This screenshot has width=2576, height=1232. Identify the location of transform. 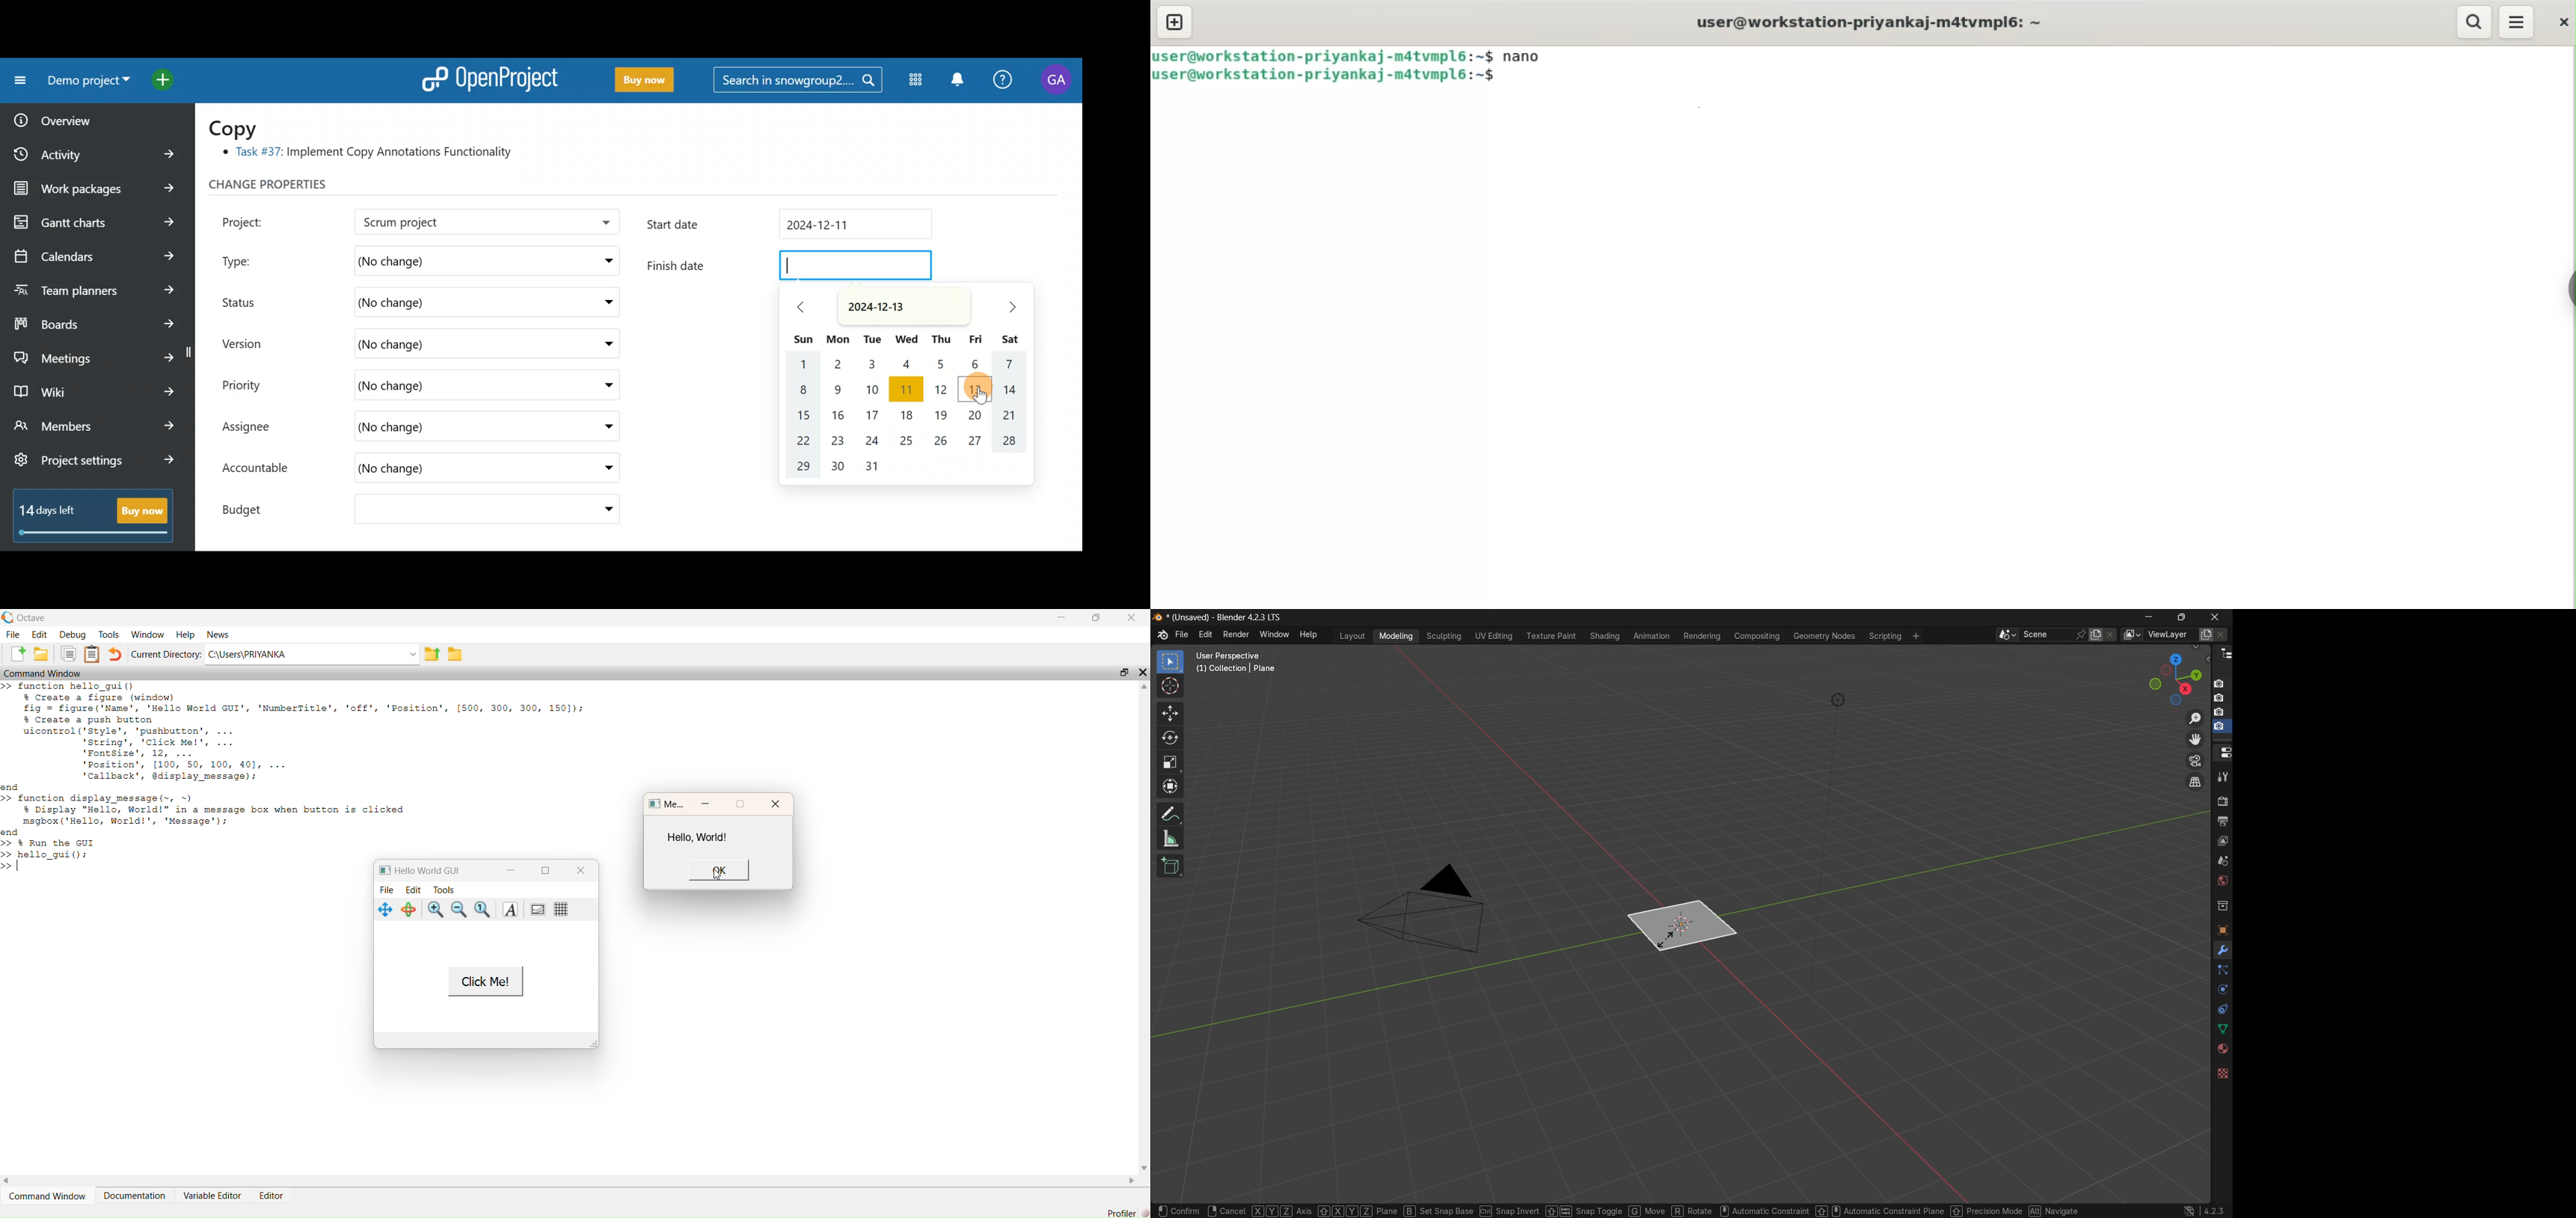
(1172, 789).